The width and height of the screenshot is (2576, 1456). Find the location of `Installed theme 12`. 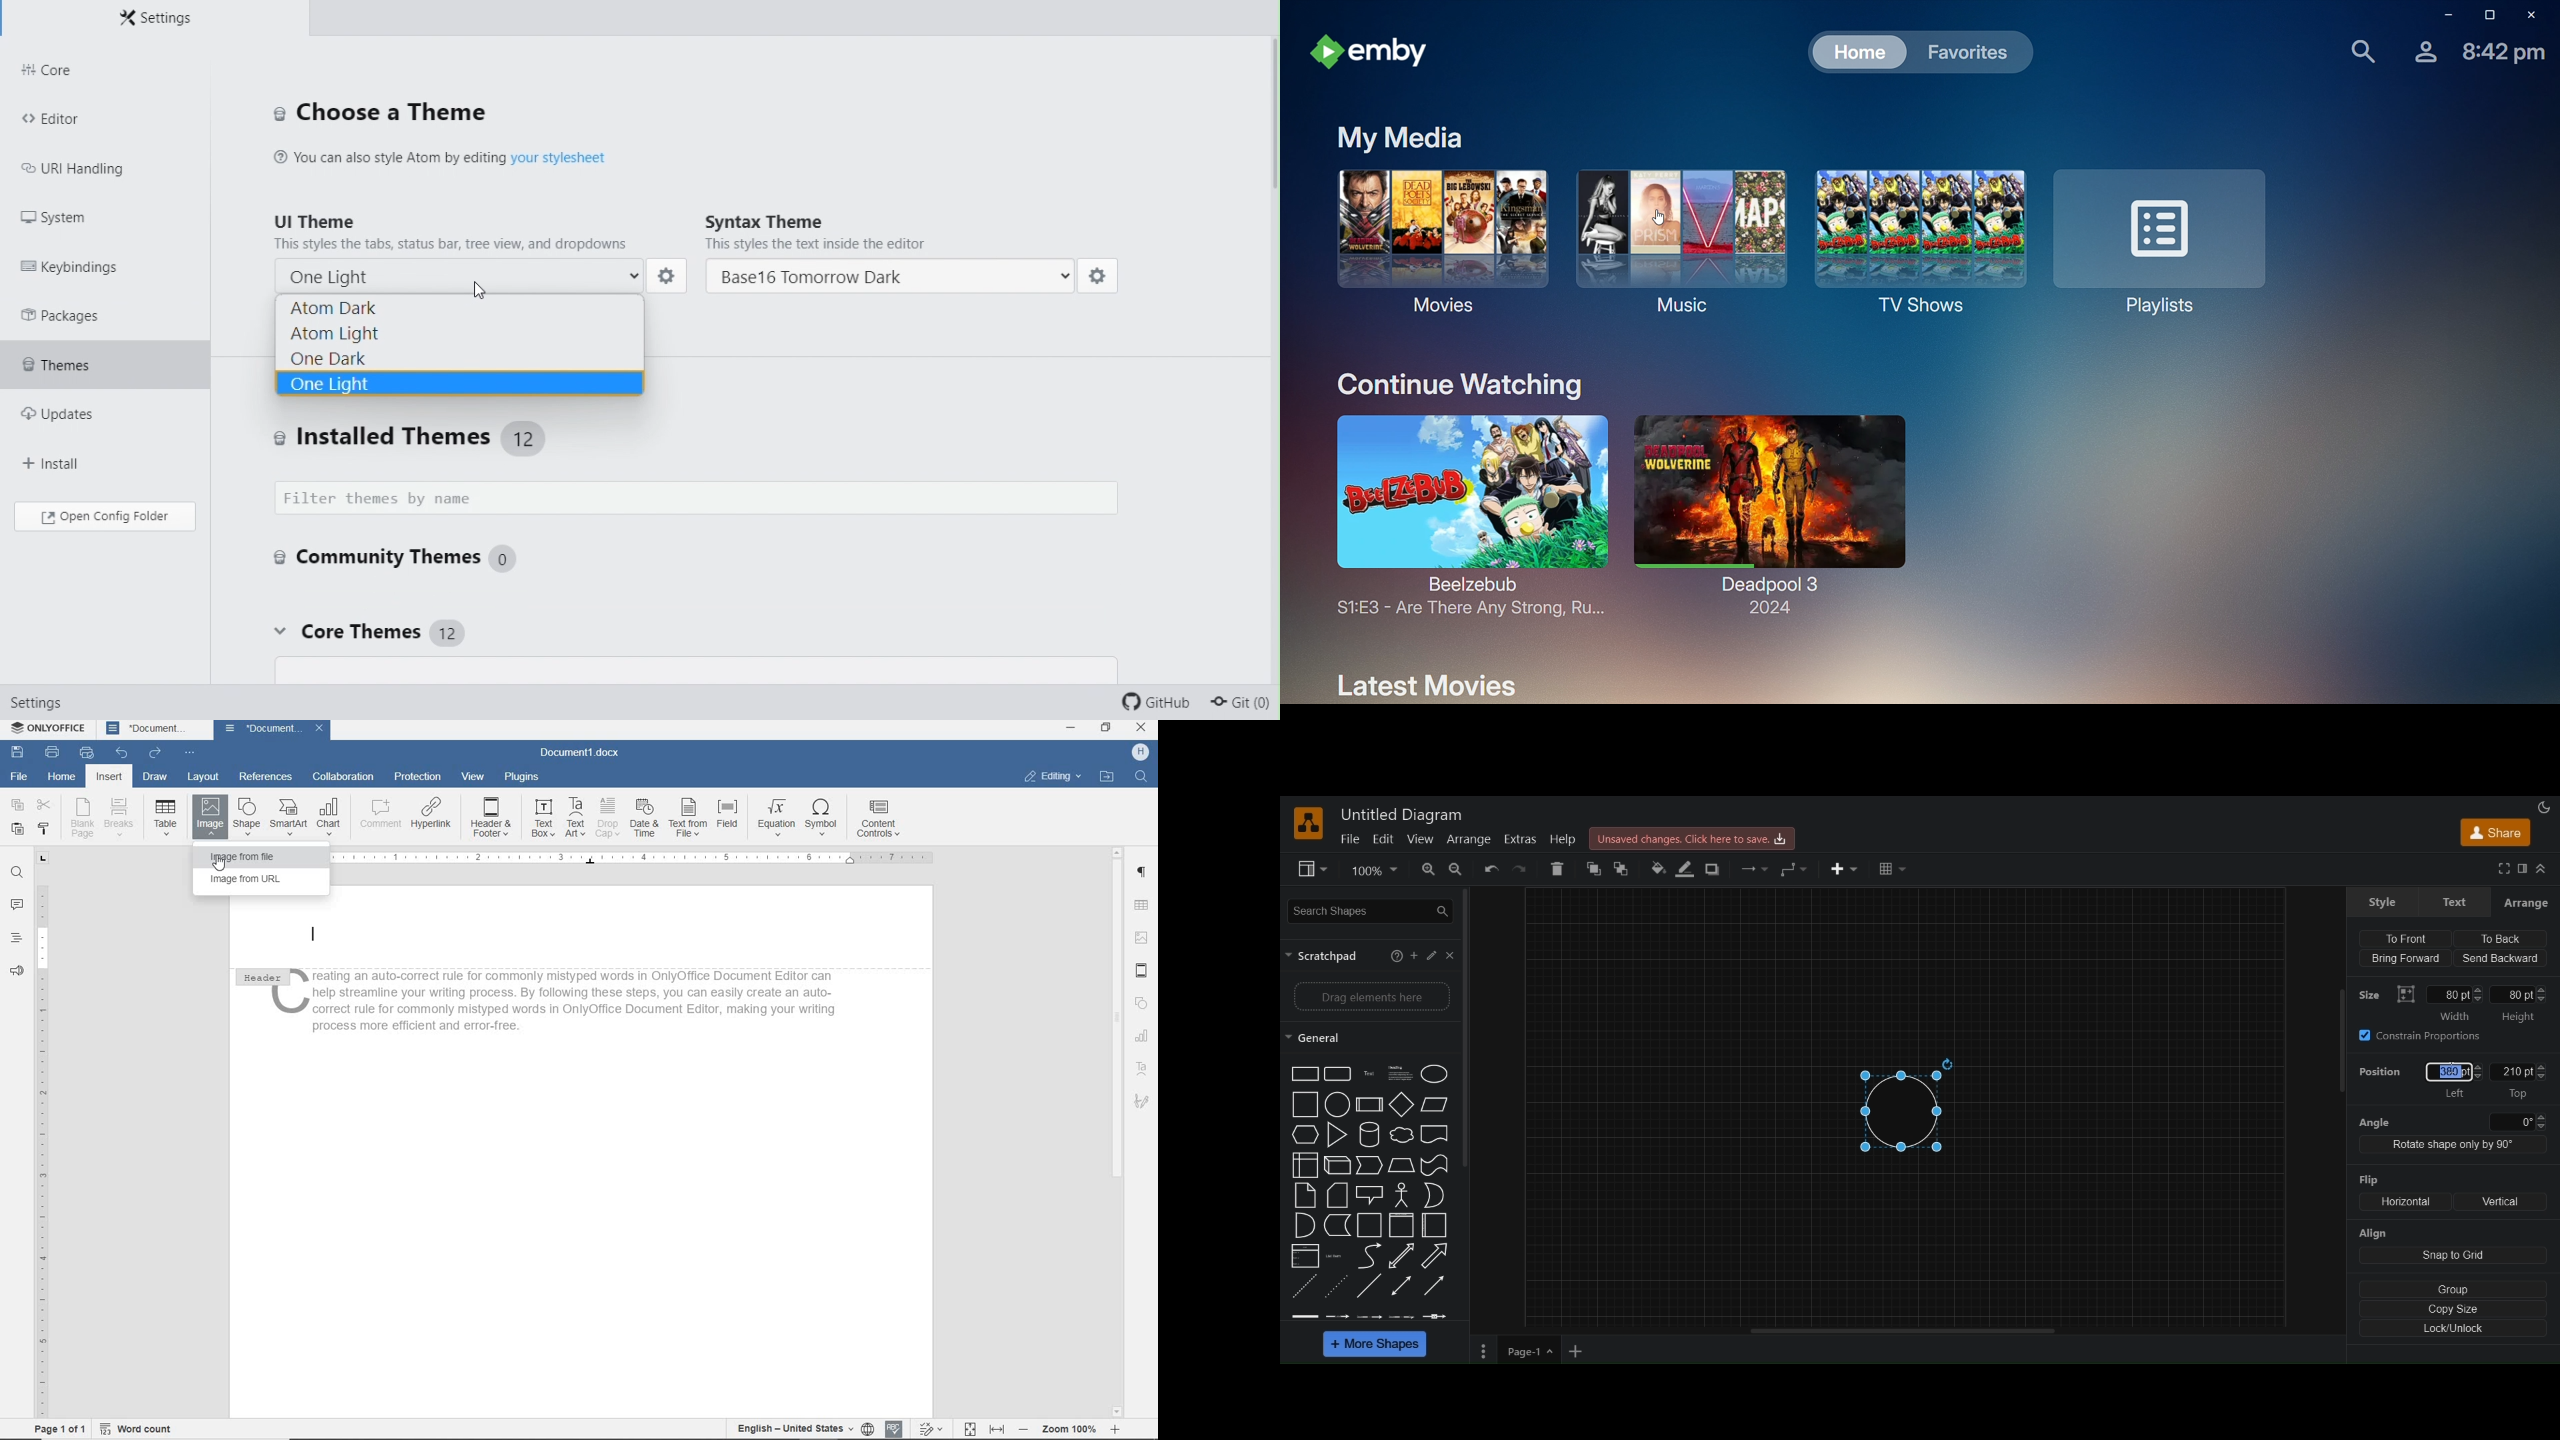

Installed theme 12 is located at coordinates (422, 437).